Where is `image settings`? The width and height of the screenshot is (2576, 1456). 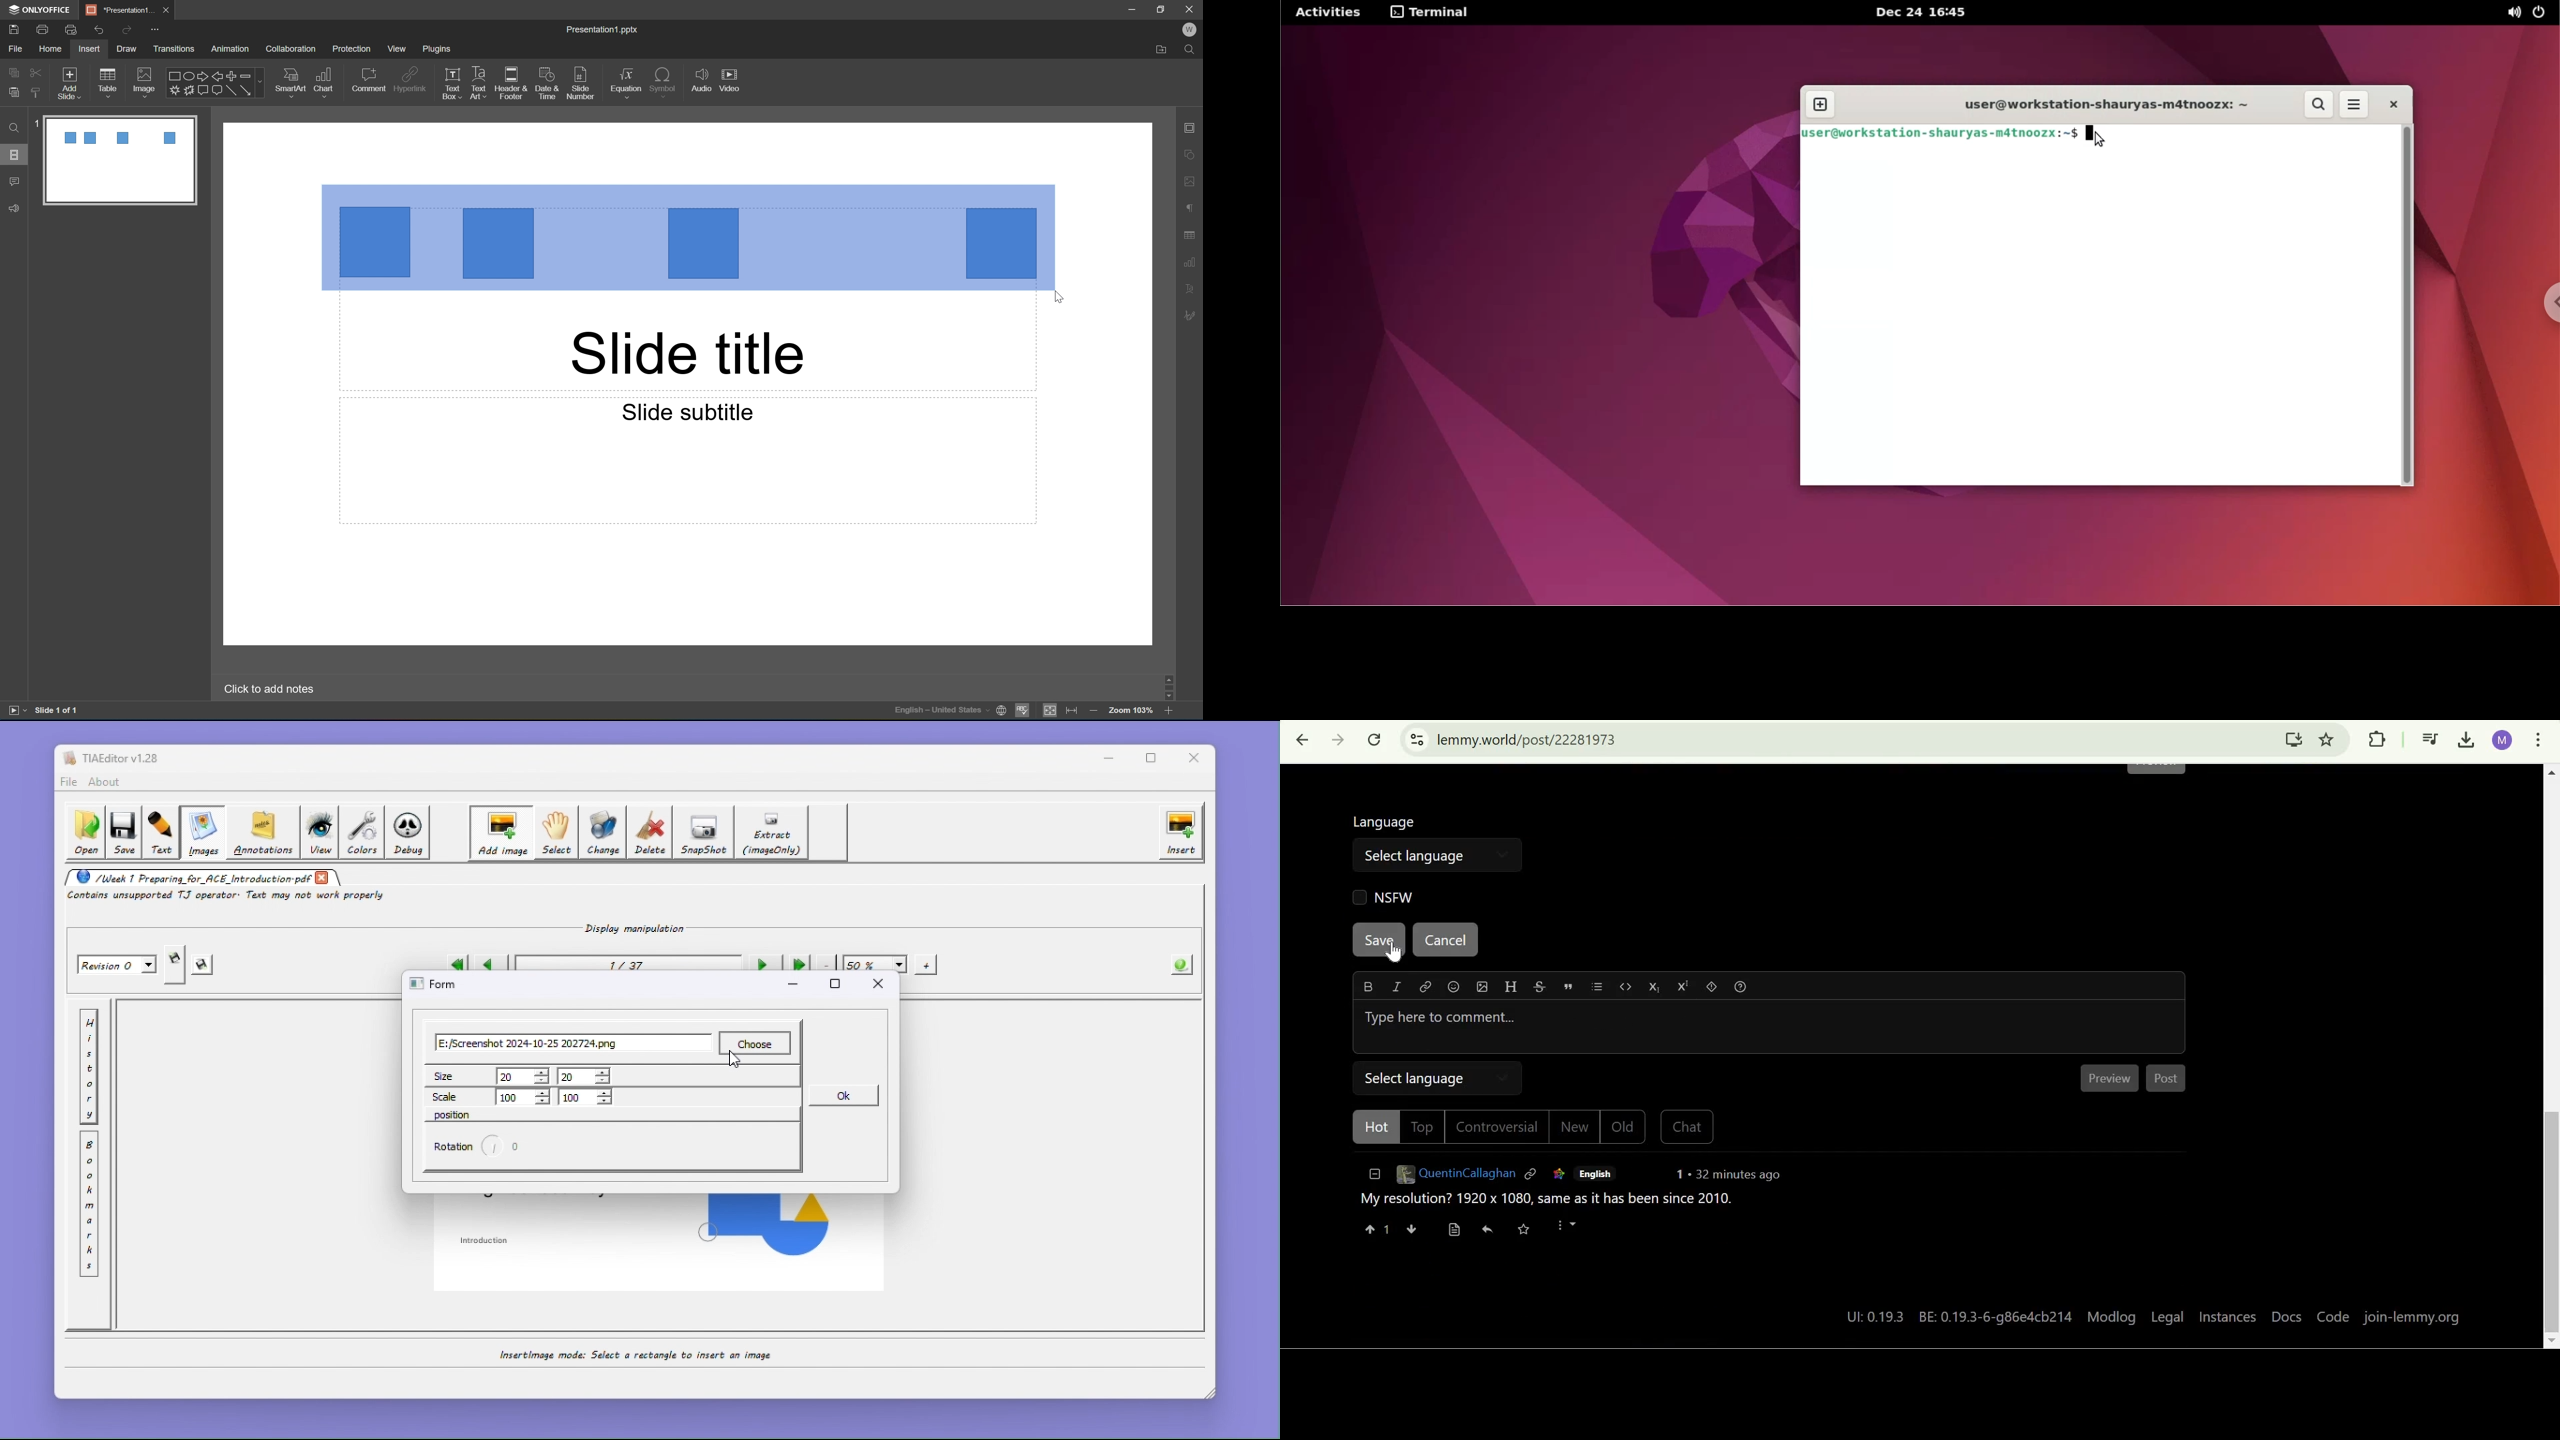
image settings is located at coordinates (1194, 183).